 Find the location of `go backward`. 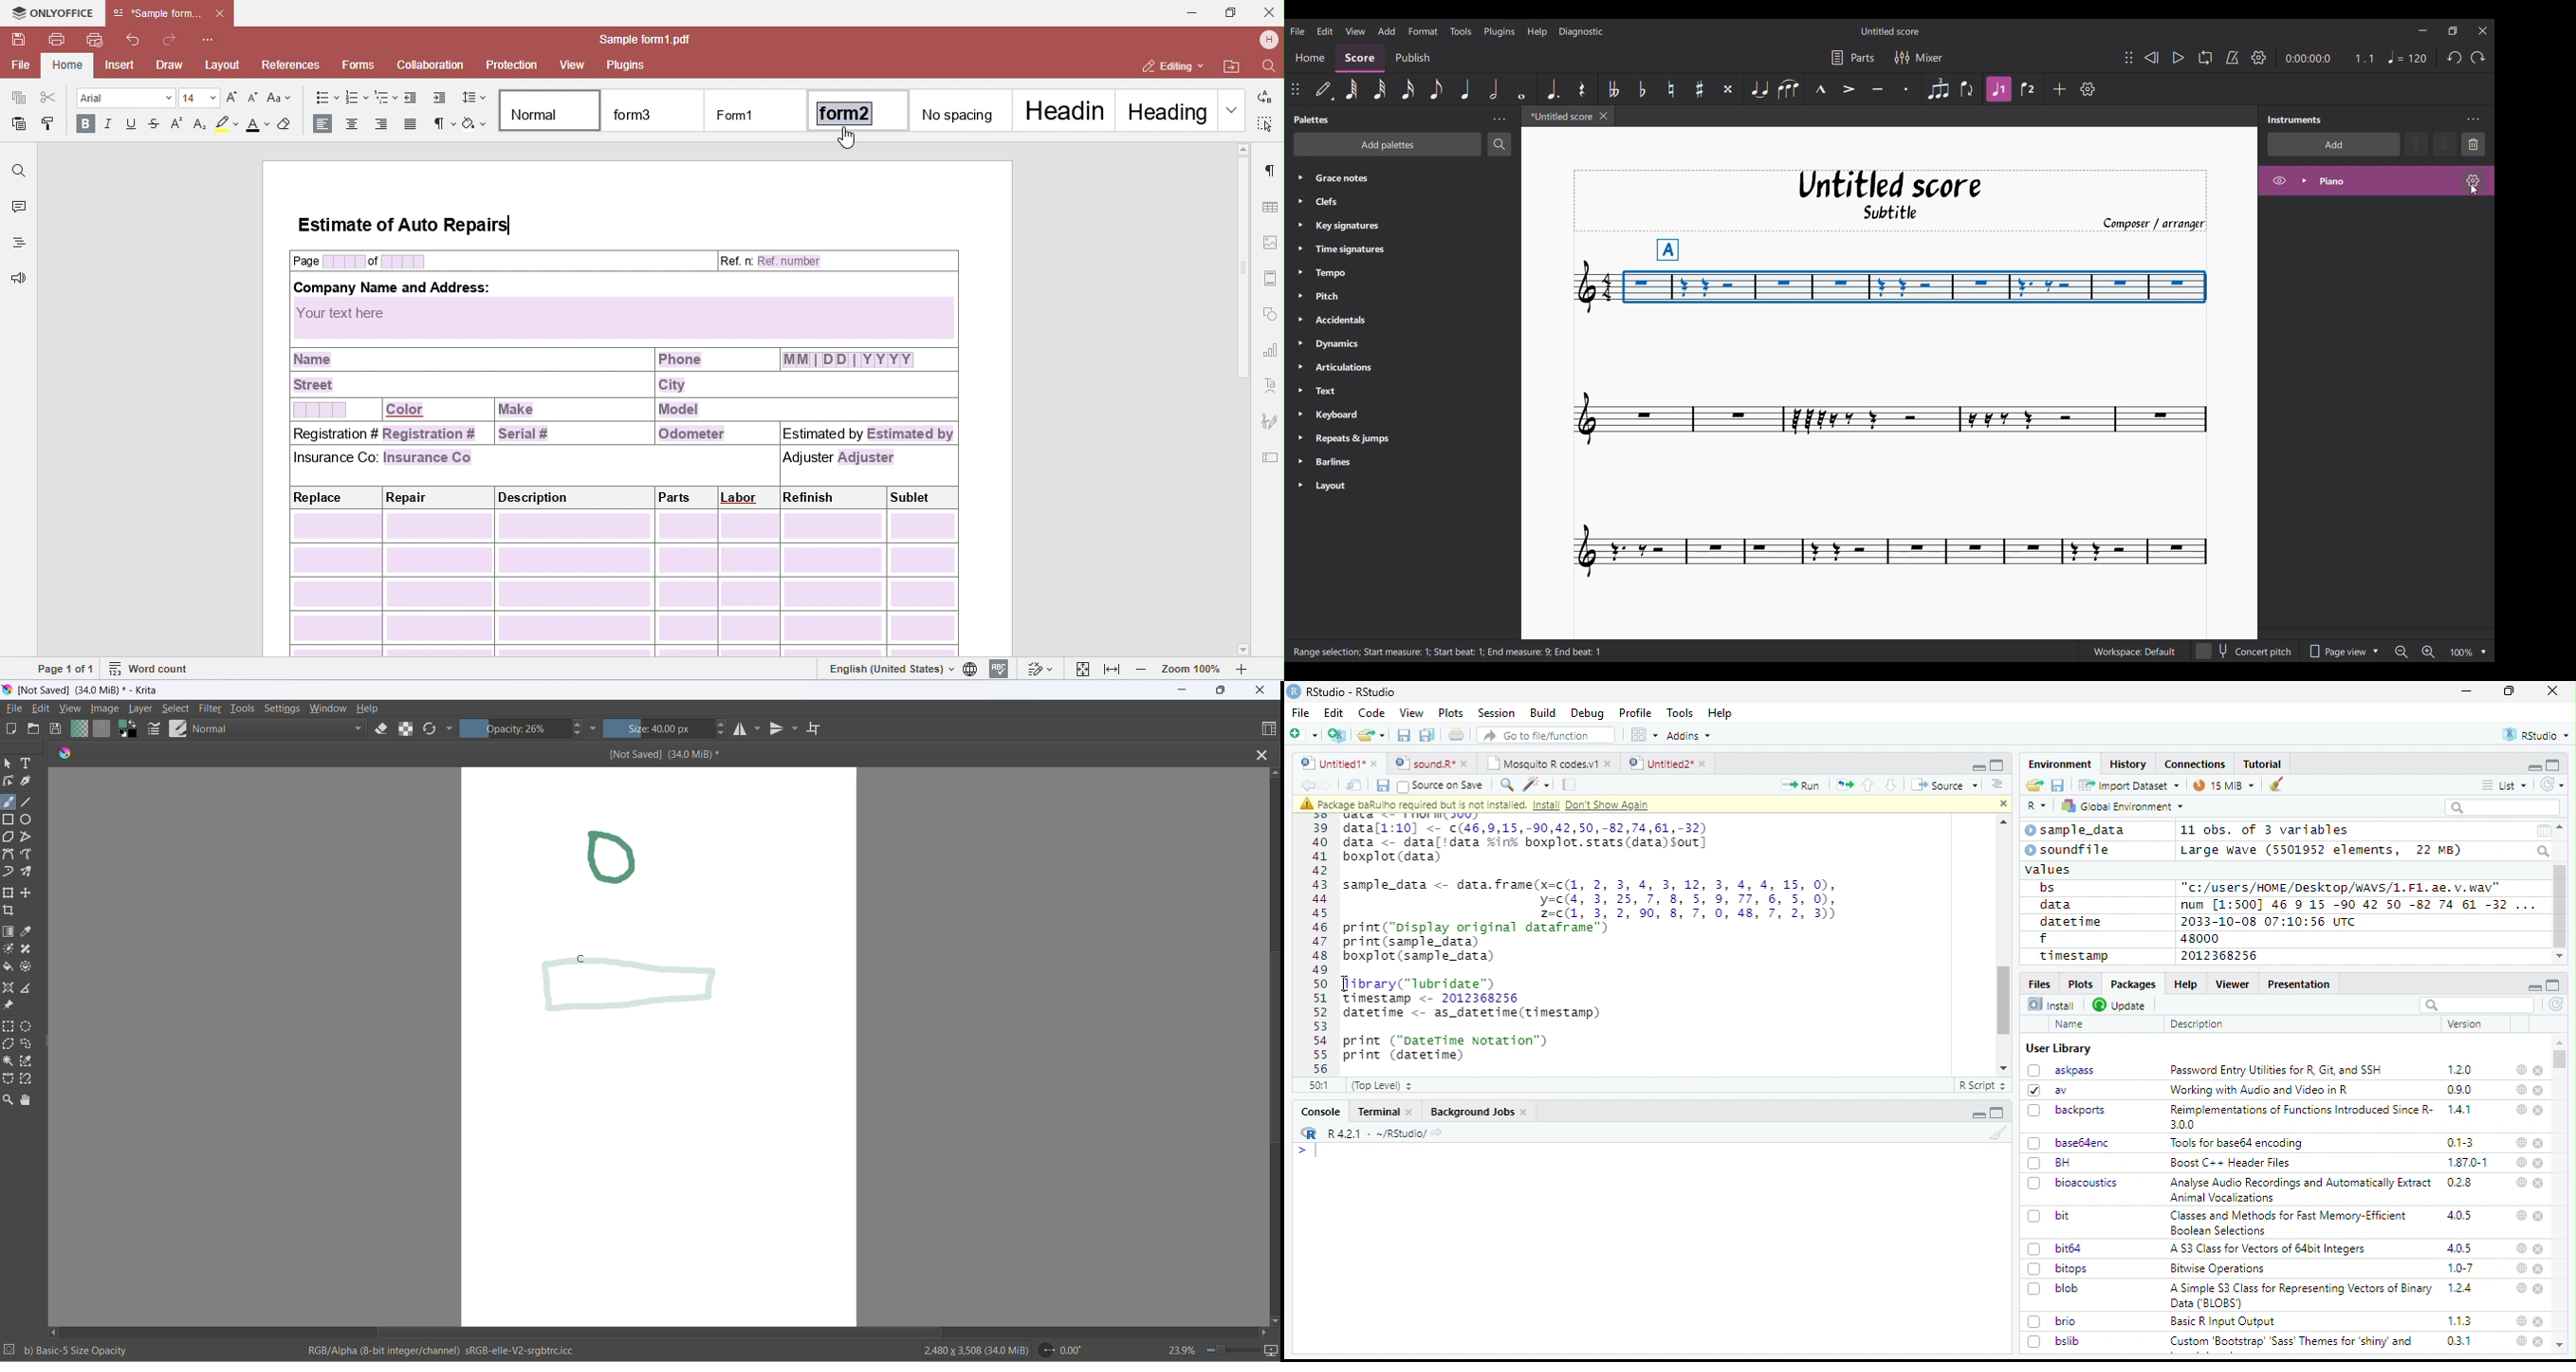

go backward is located at coordinates (1308, 784).